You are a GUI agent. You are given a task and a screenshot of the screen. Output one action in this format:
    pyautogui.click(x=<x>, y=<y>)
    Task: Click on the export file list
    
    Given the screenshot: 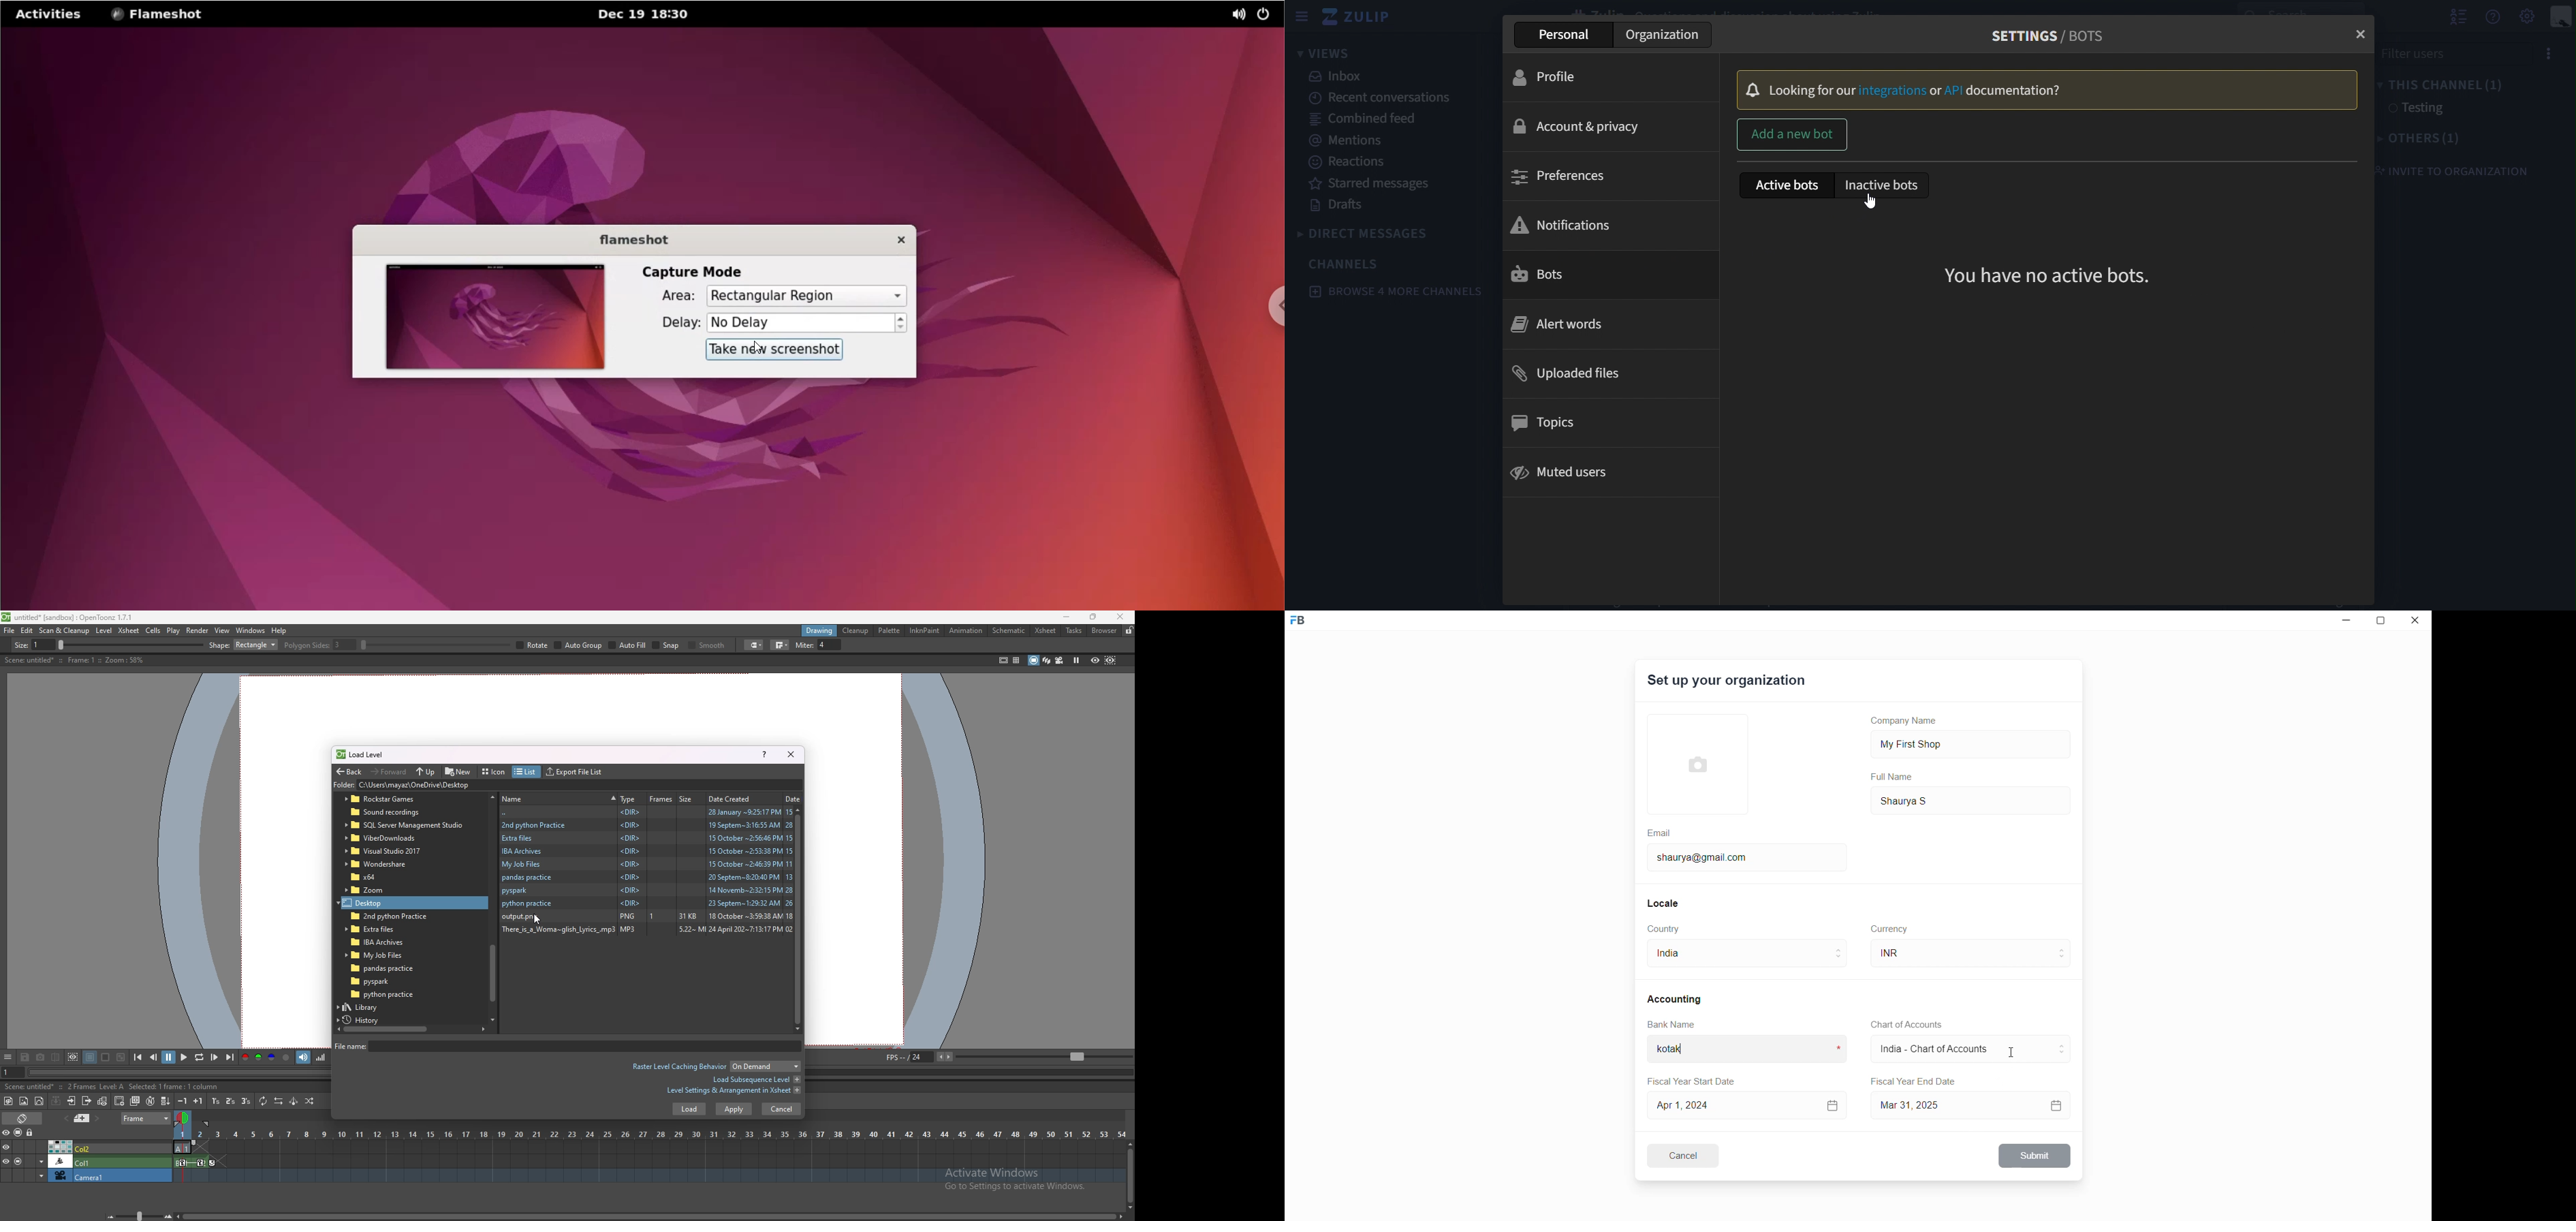 What is the action you would take?
    pyautogui.click(x=574, y=772)
    